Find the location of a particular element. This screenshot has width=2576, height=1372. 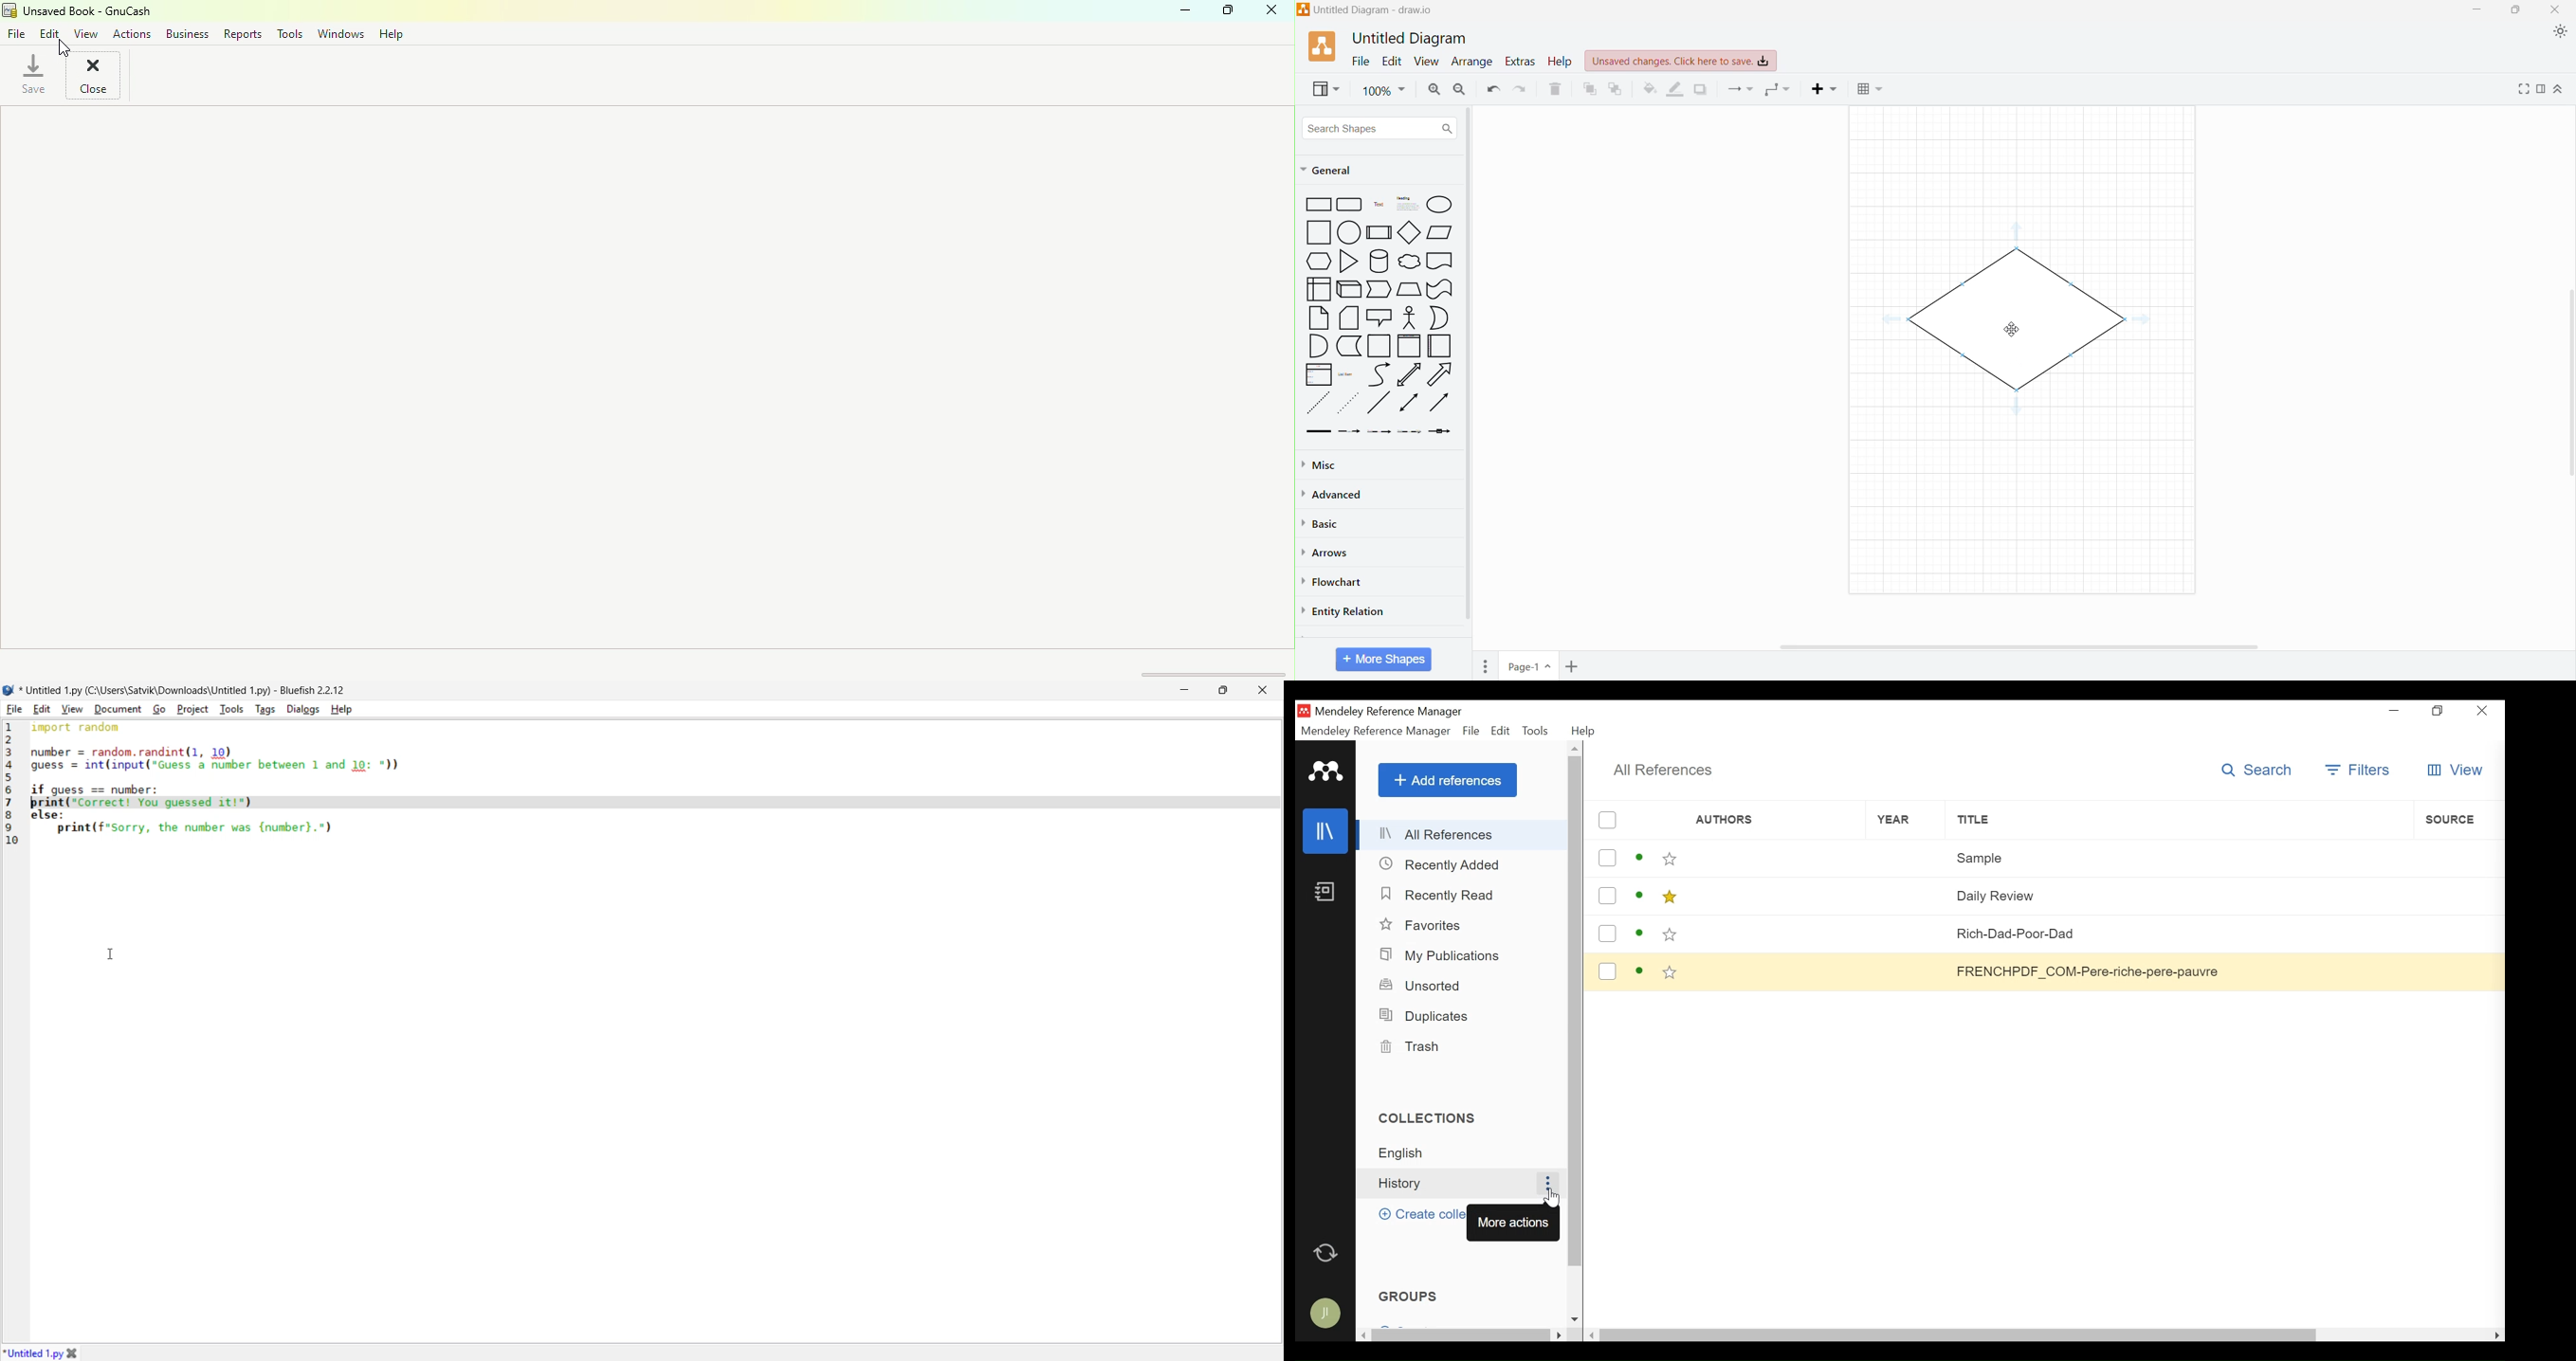

Status bar is located at coordinates (648, 662).